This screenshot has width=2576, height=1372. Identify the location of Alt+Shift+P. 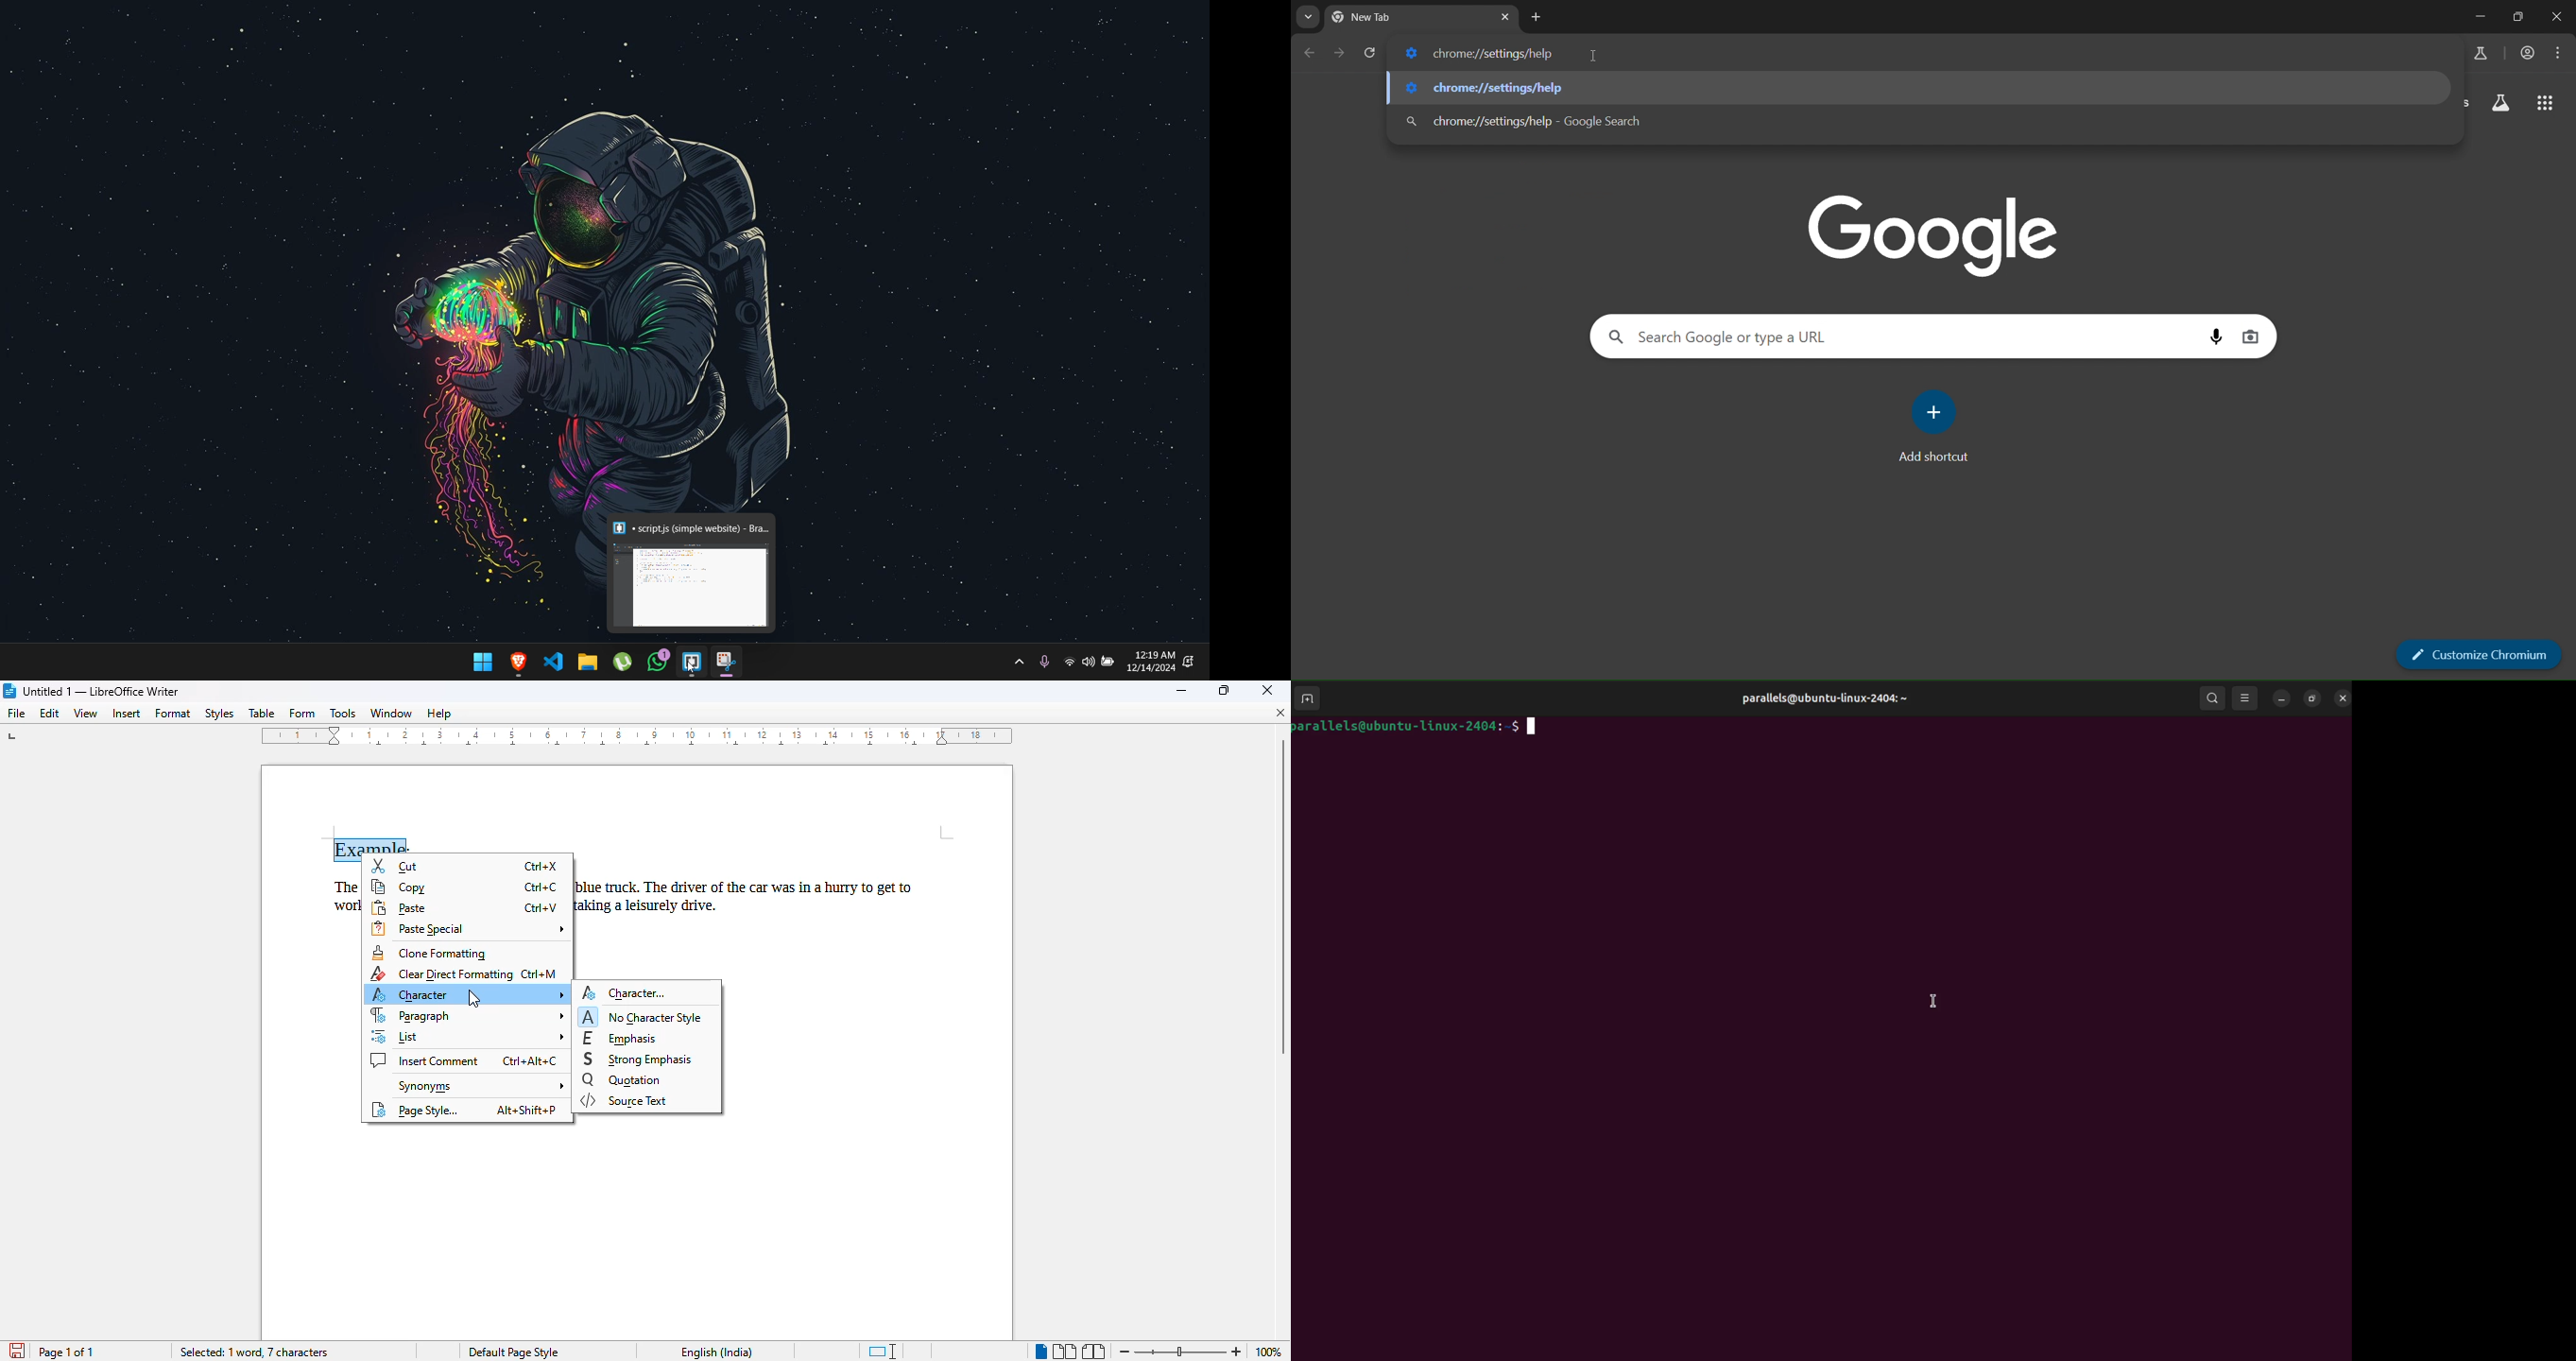
(526, 1111).